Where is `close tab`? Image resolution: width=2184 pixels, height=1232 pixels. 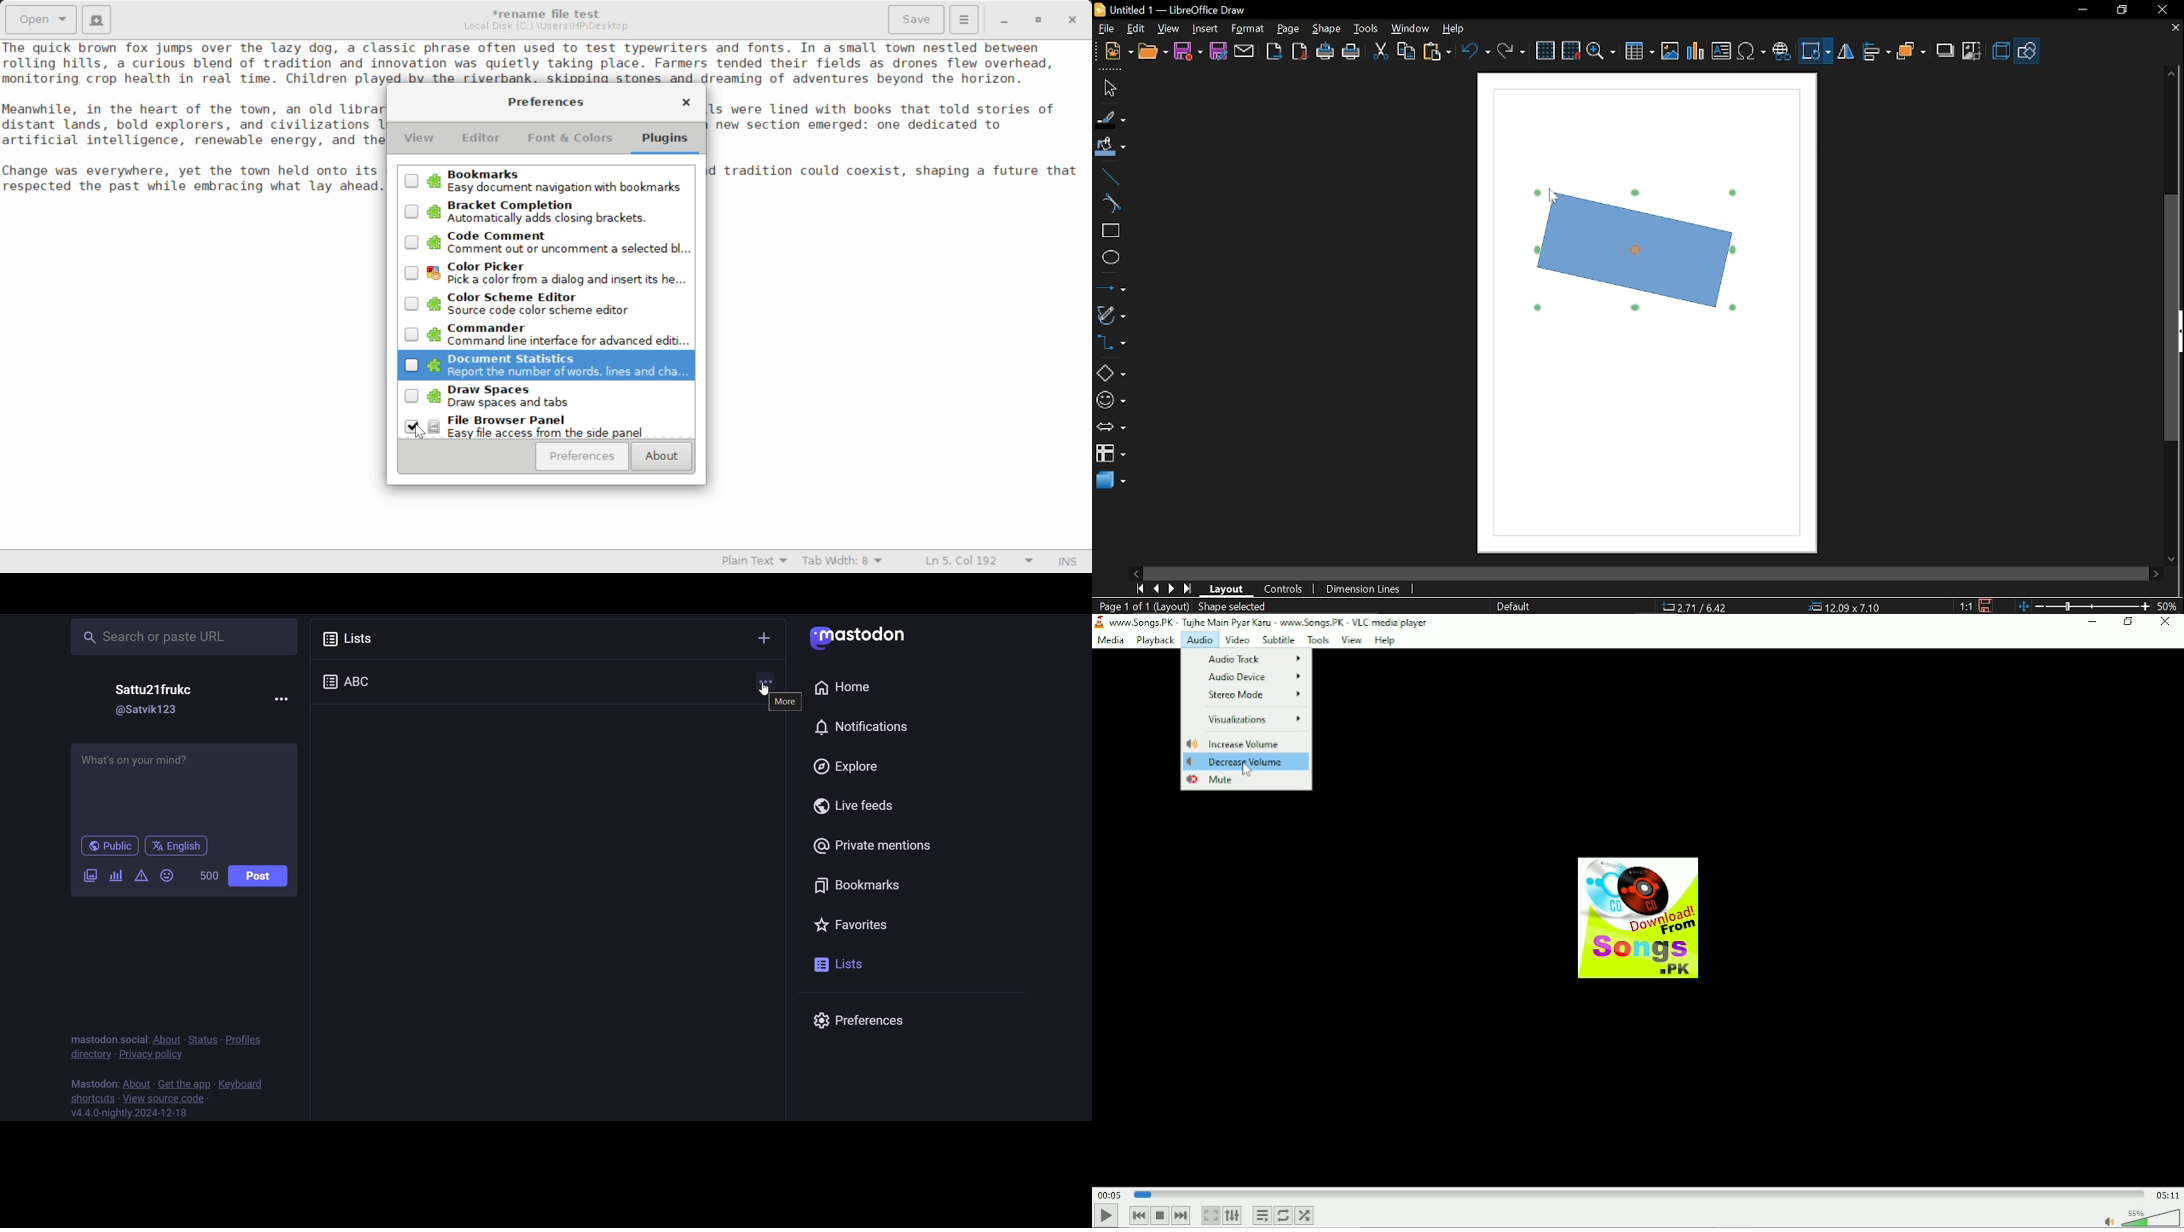
close tab is located at coordinates (2175, 29).